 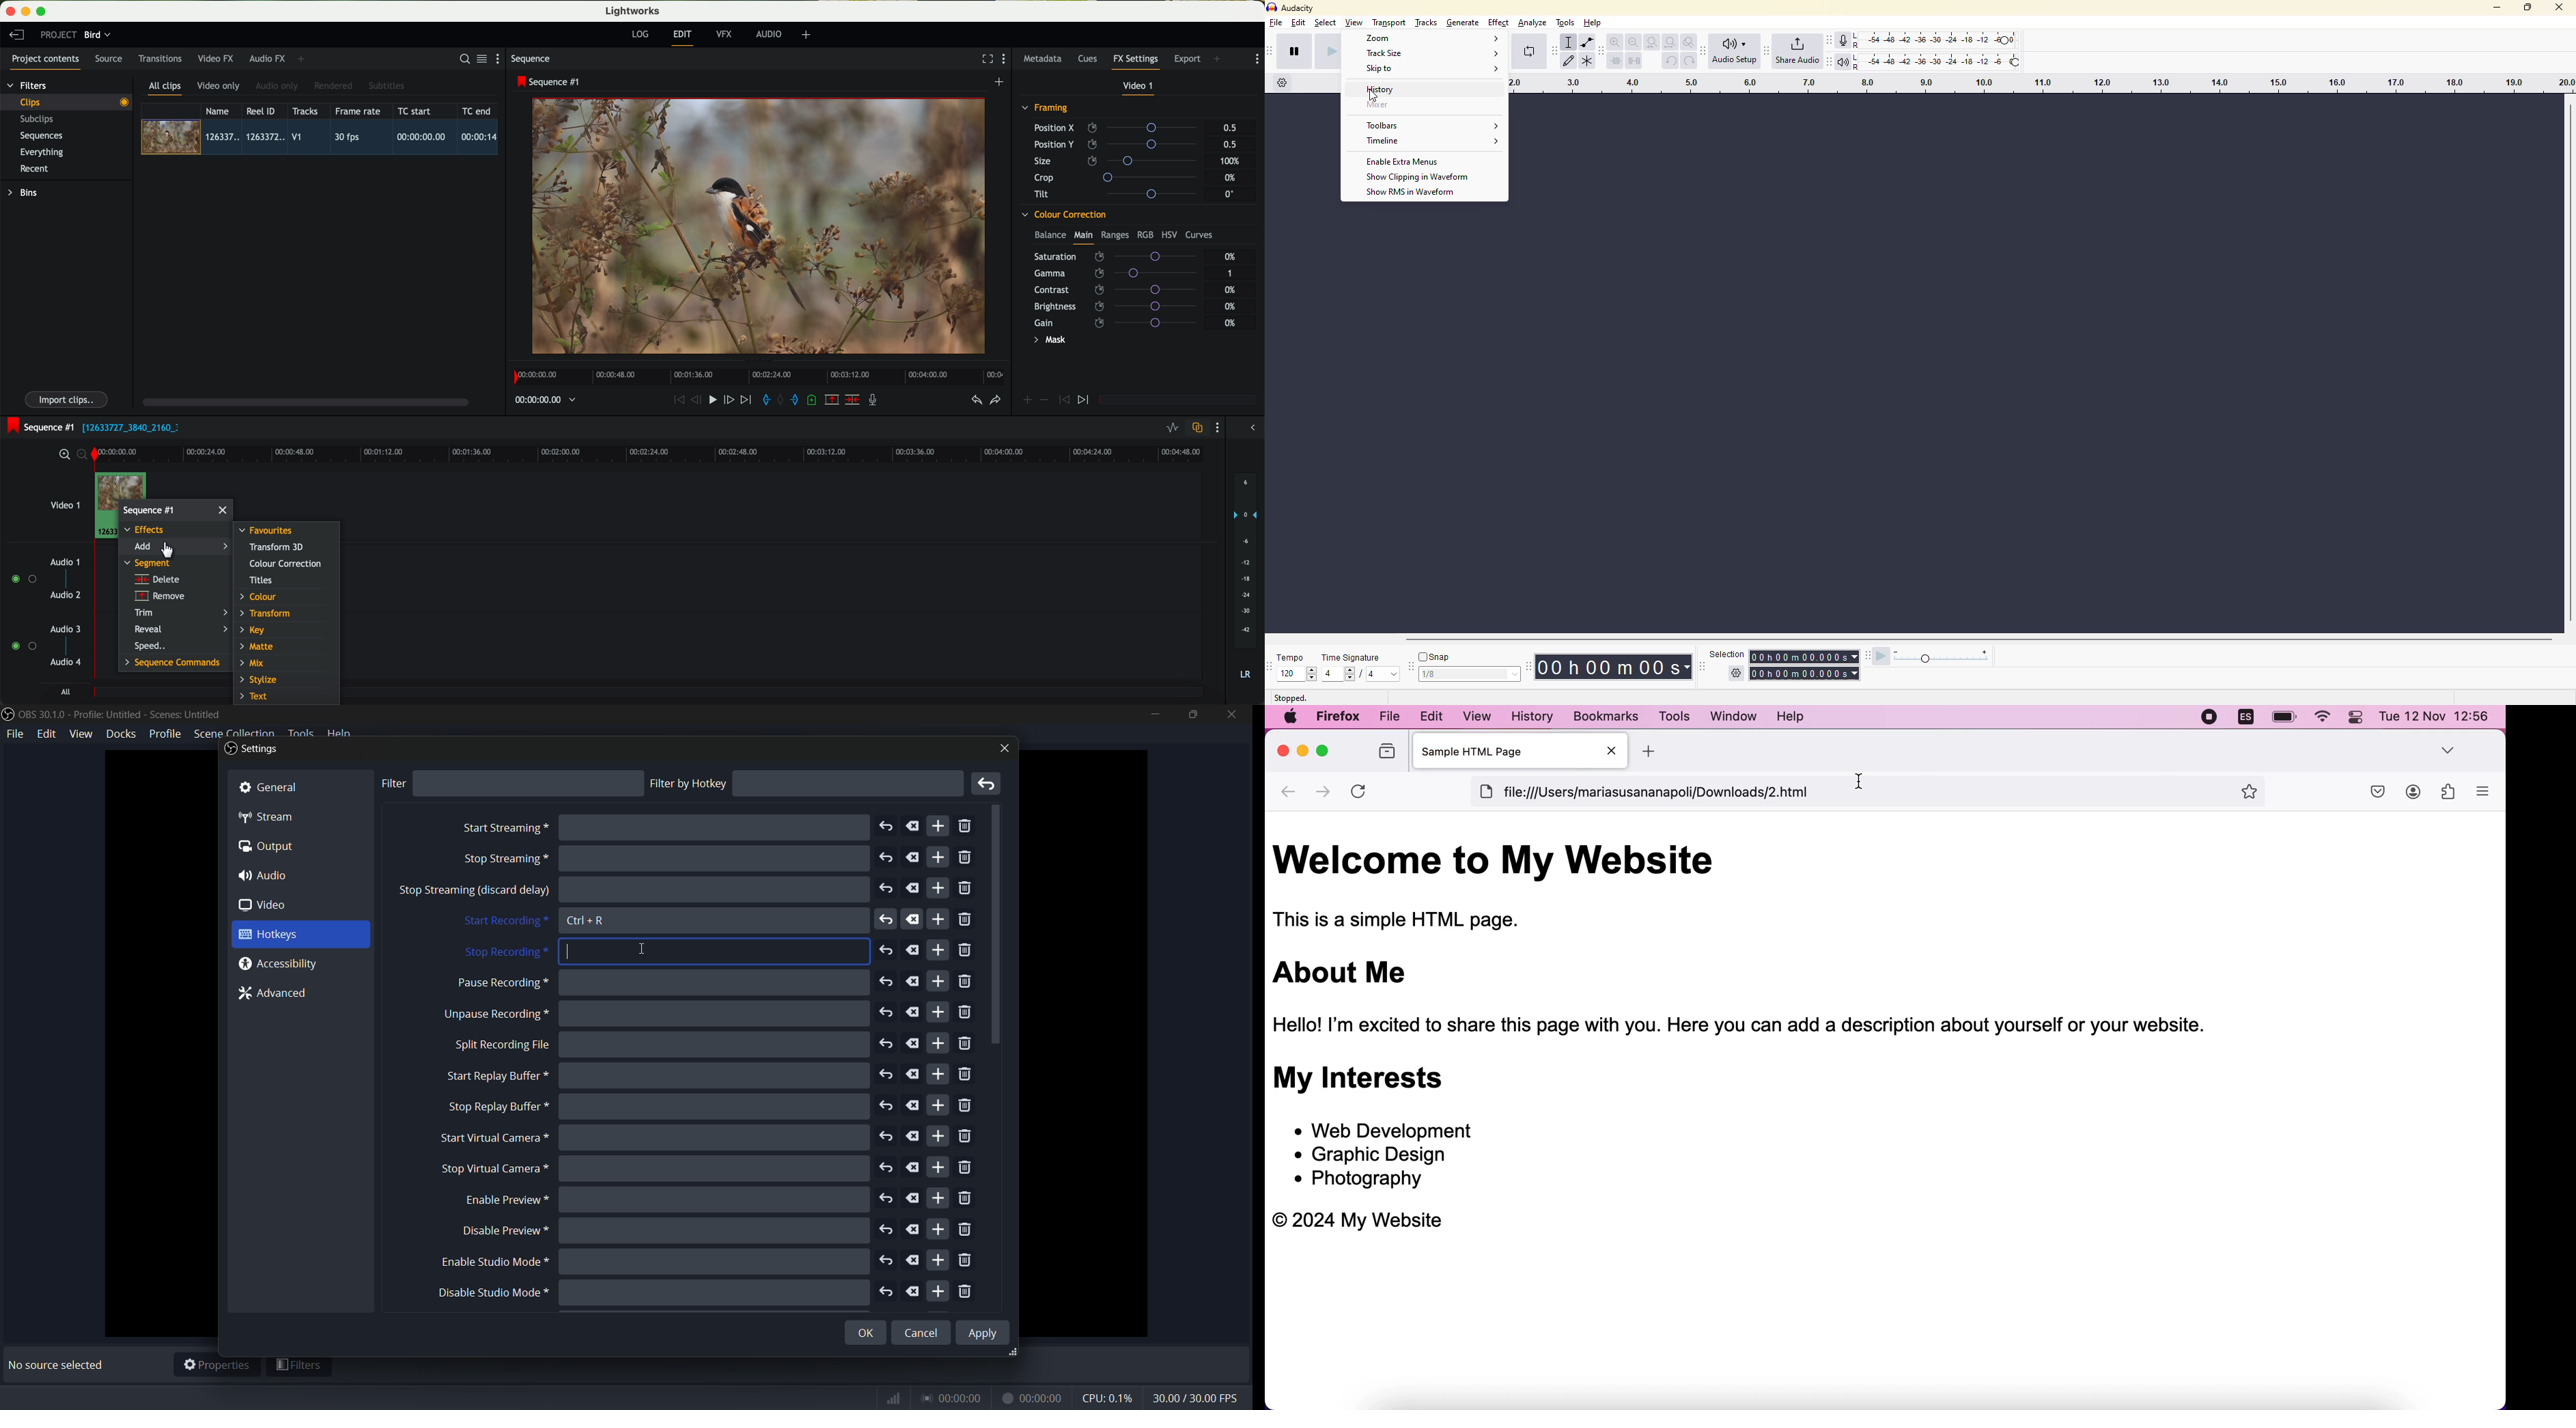 I want to click on minimize program, so click(x=27, y=12).